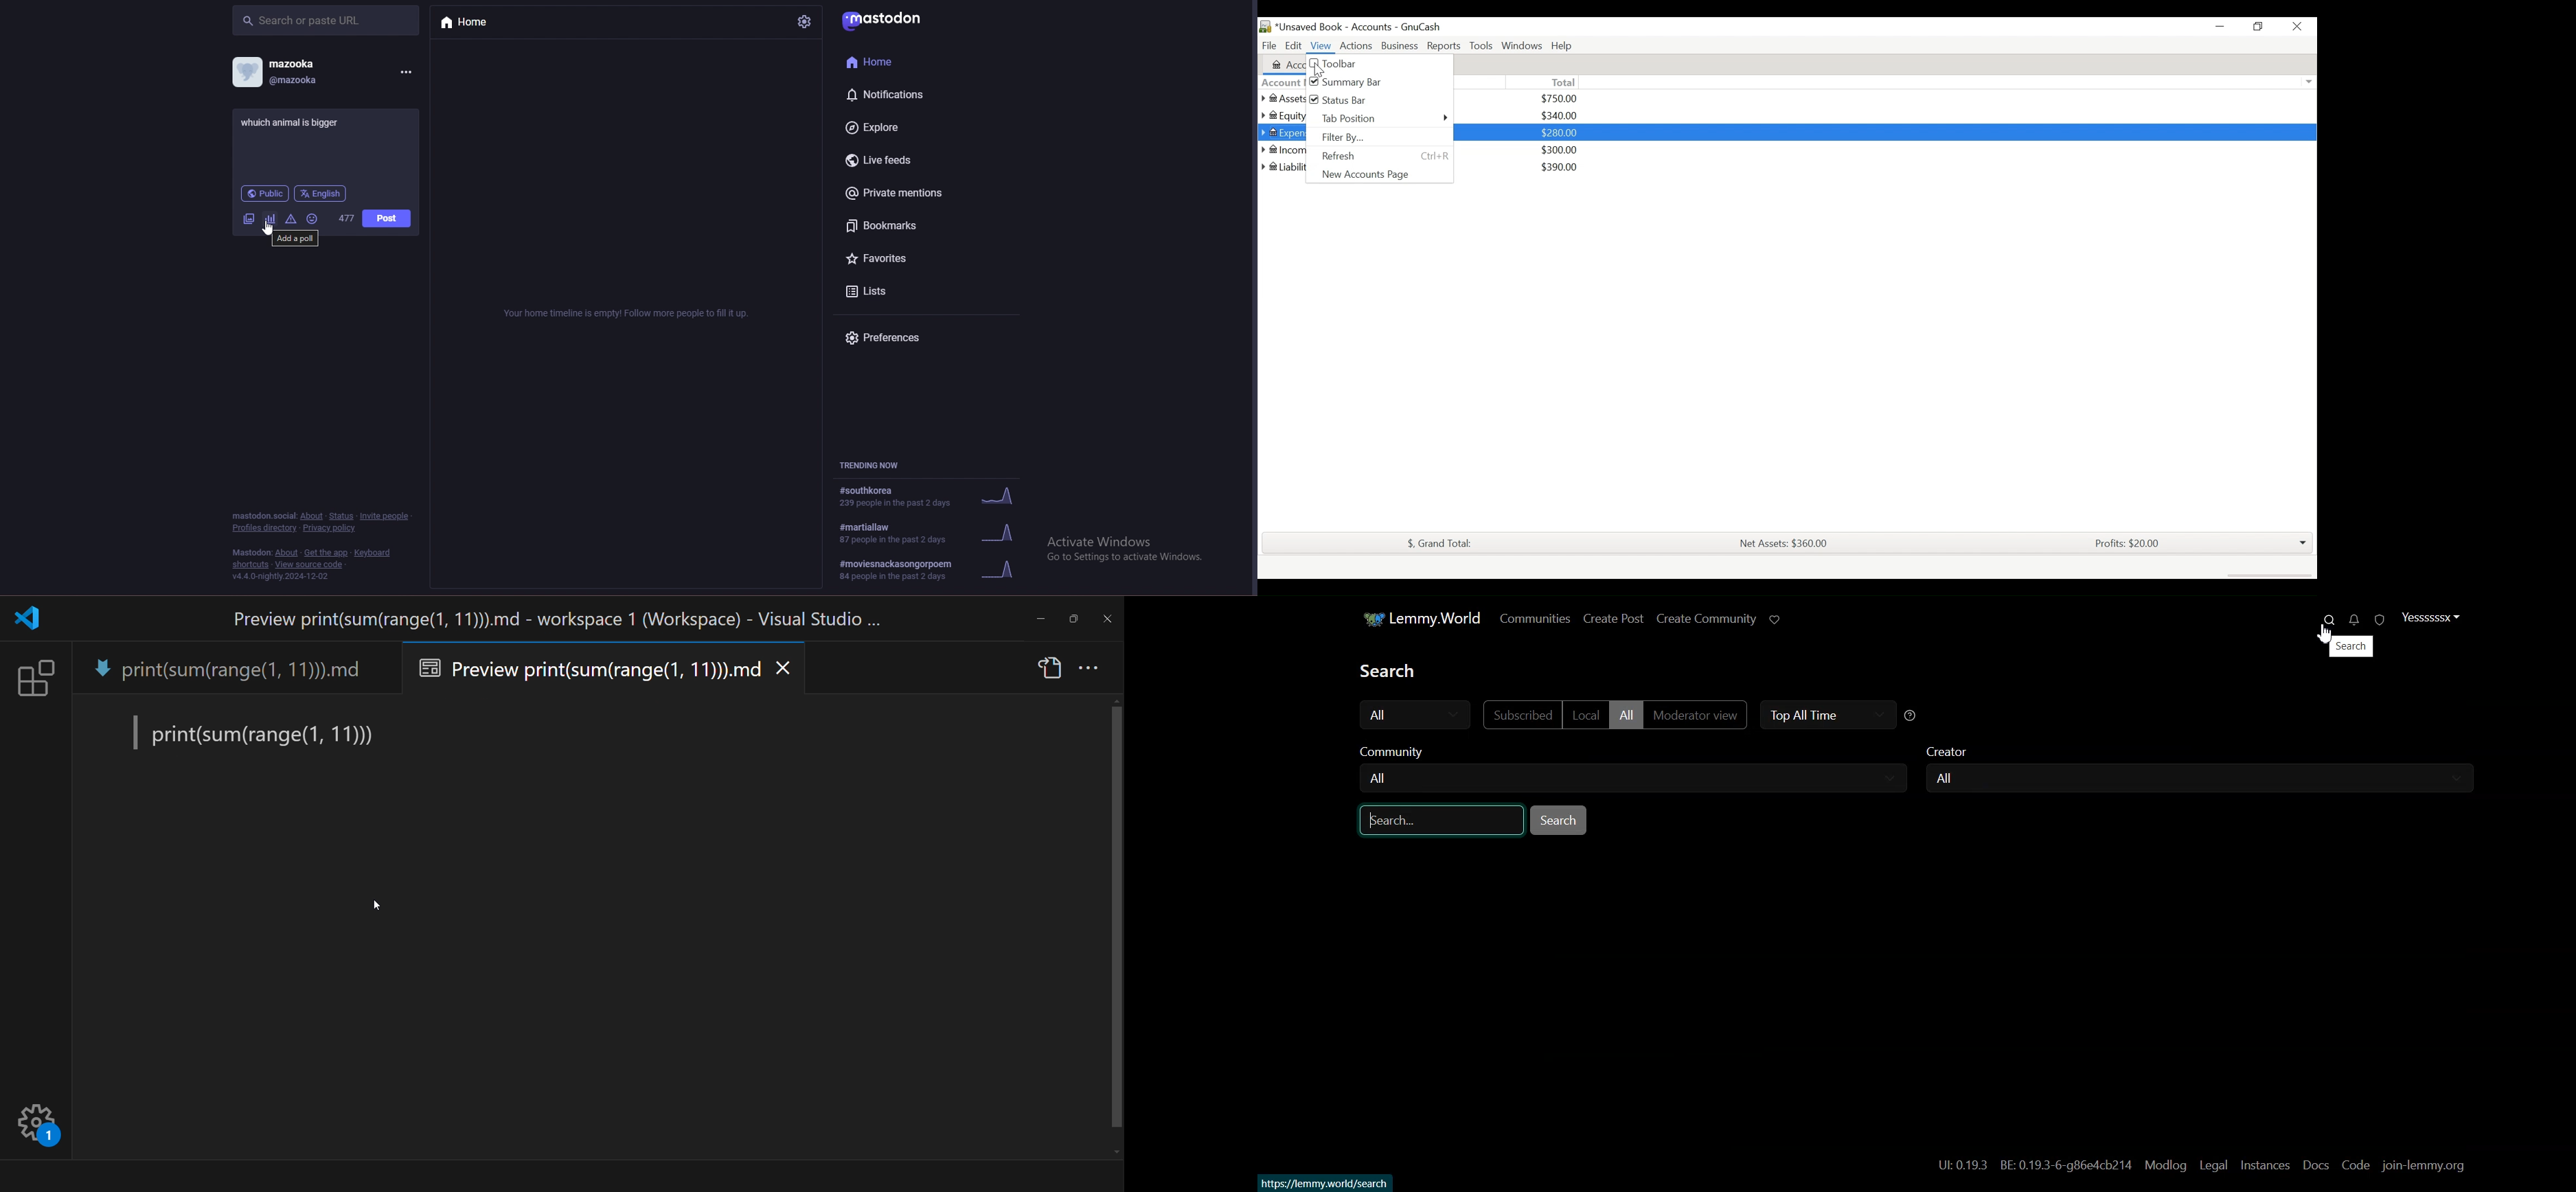  I want to click on Local, so click(1584, 715).